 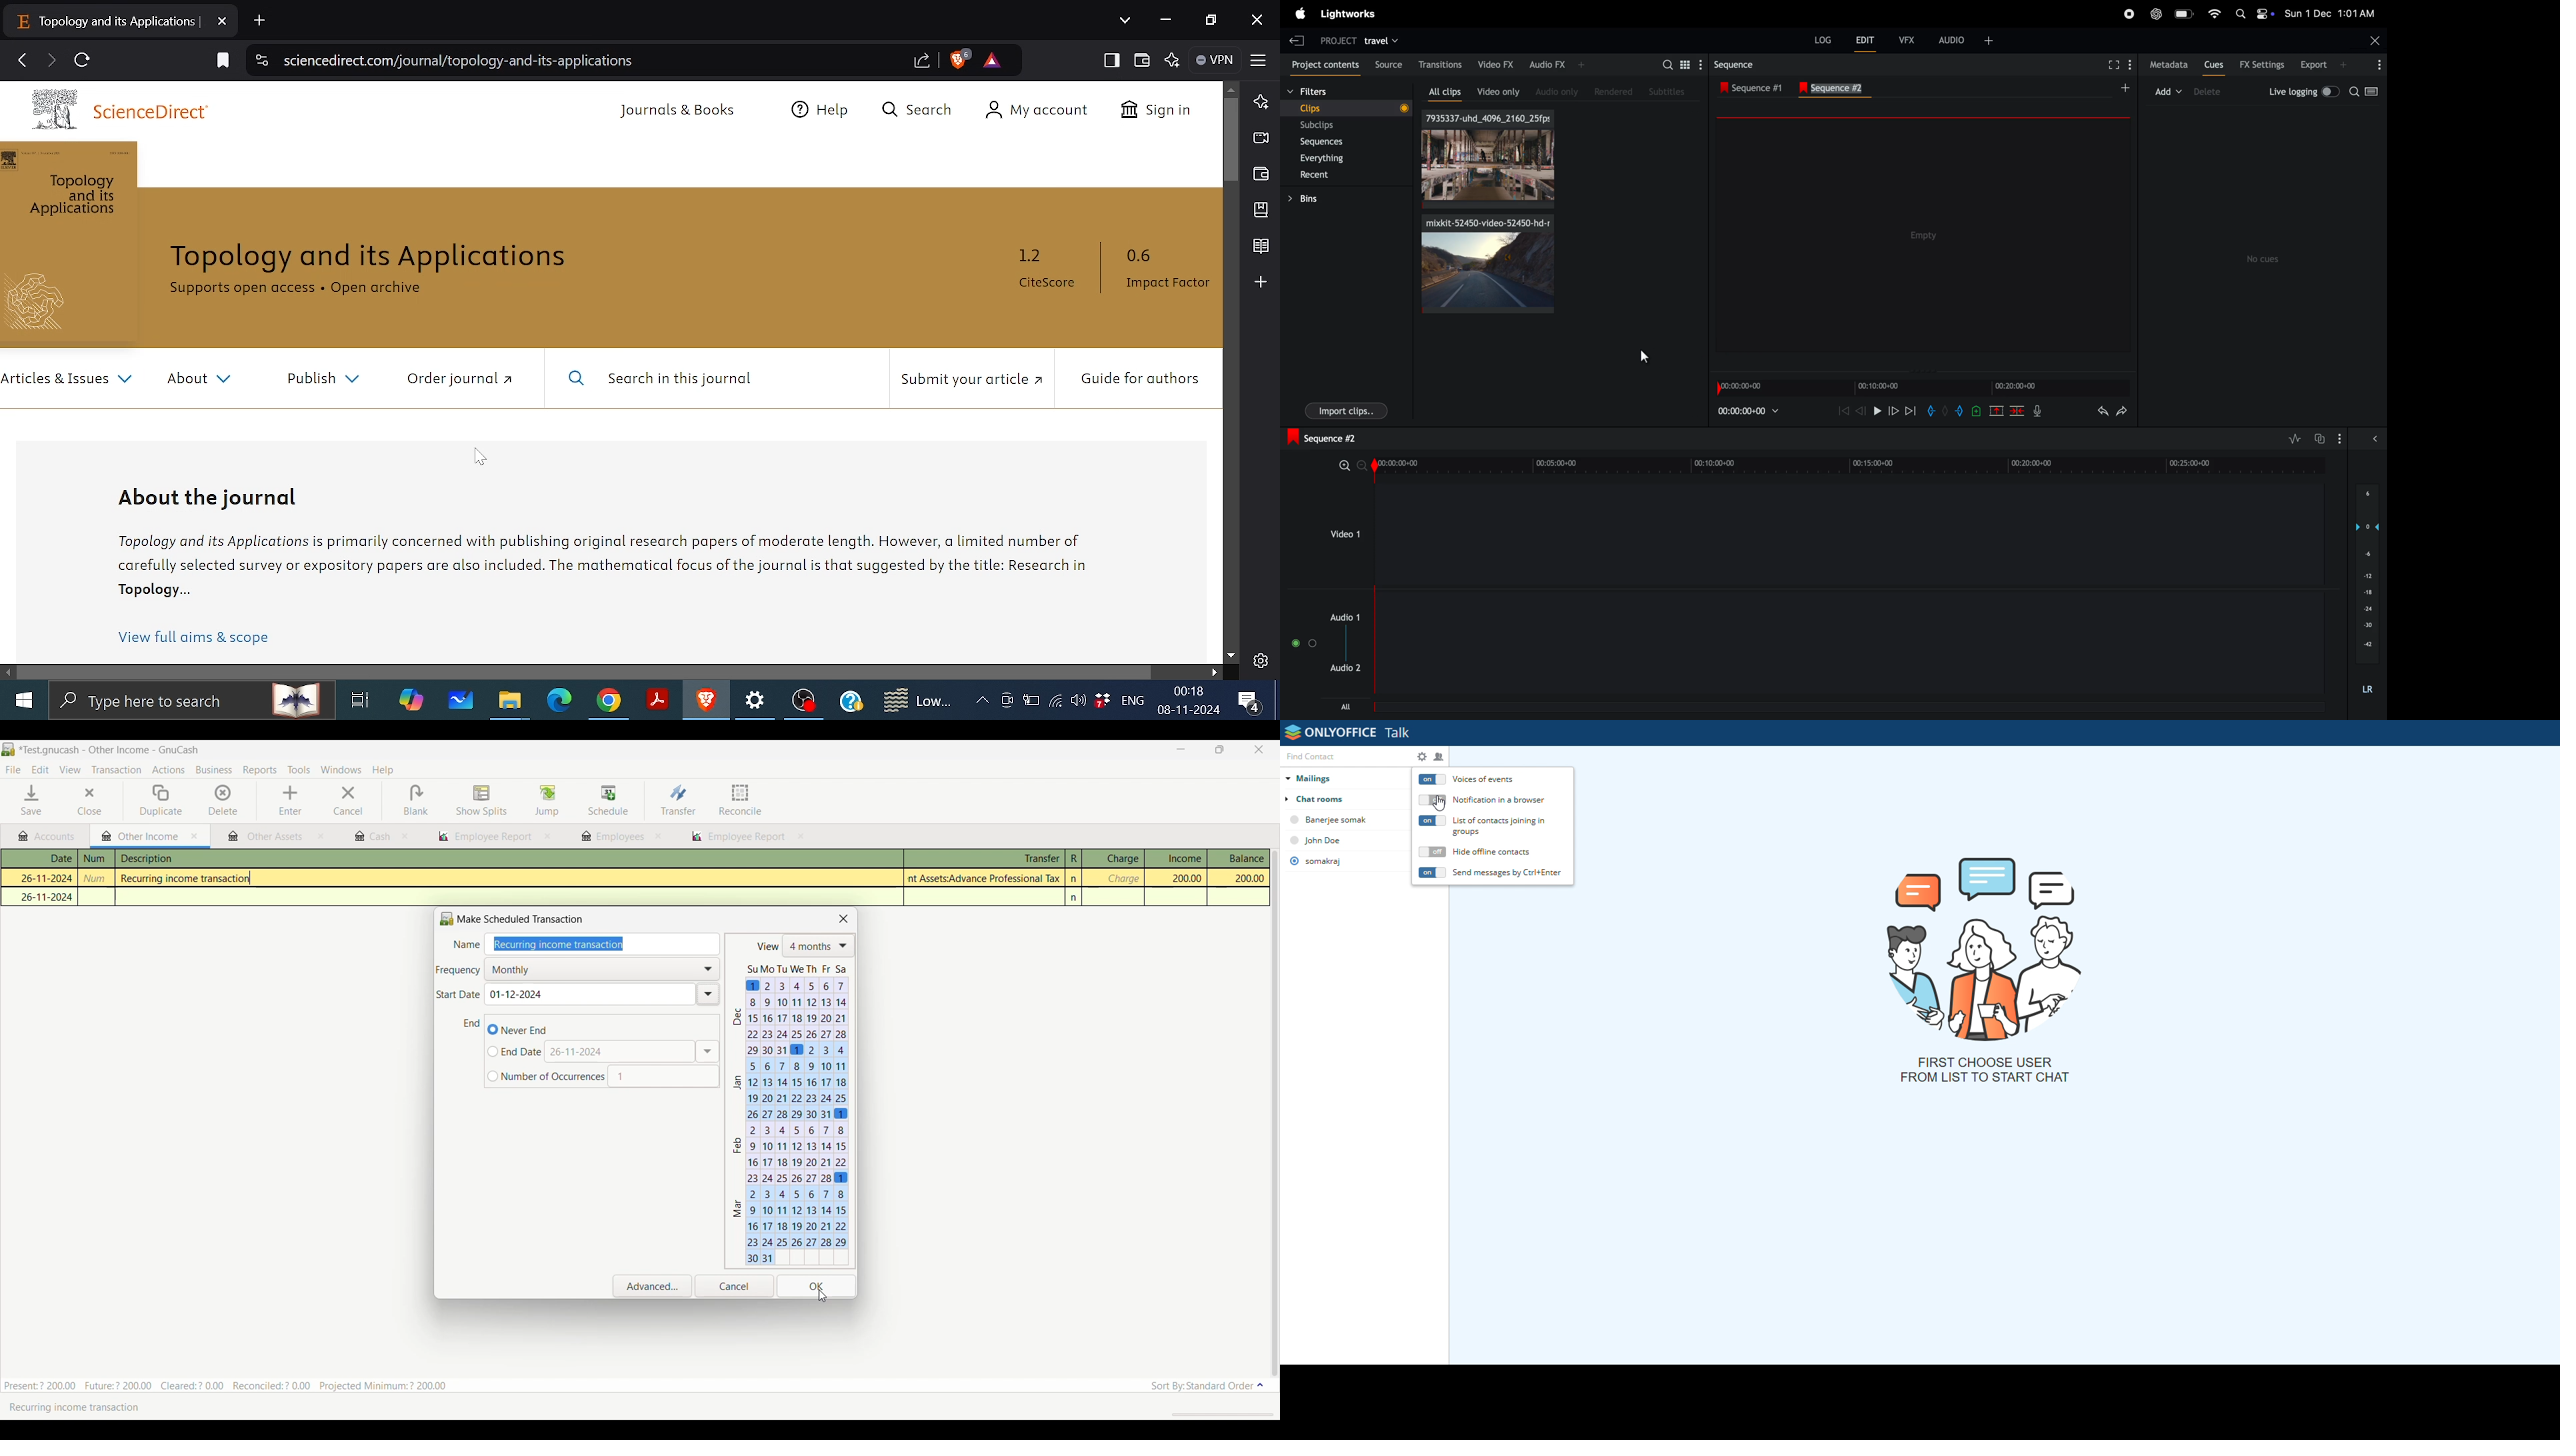 What do you see at coordinates (817, 1287) in the screenshot?
I see `Save inputs` at bounding box center [817, 1287].